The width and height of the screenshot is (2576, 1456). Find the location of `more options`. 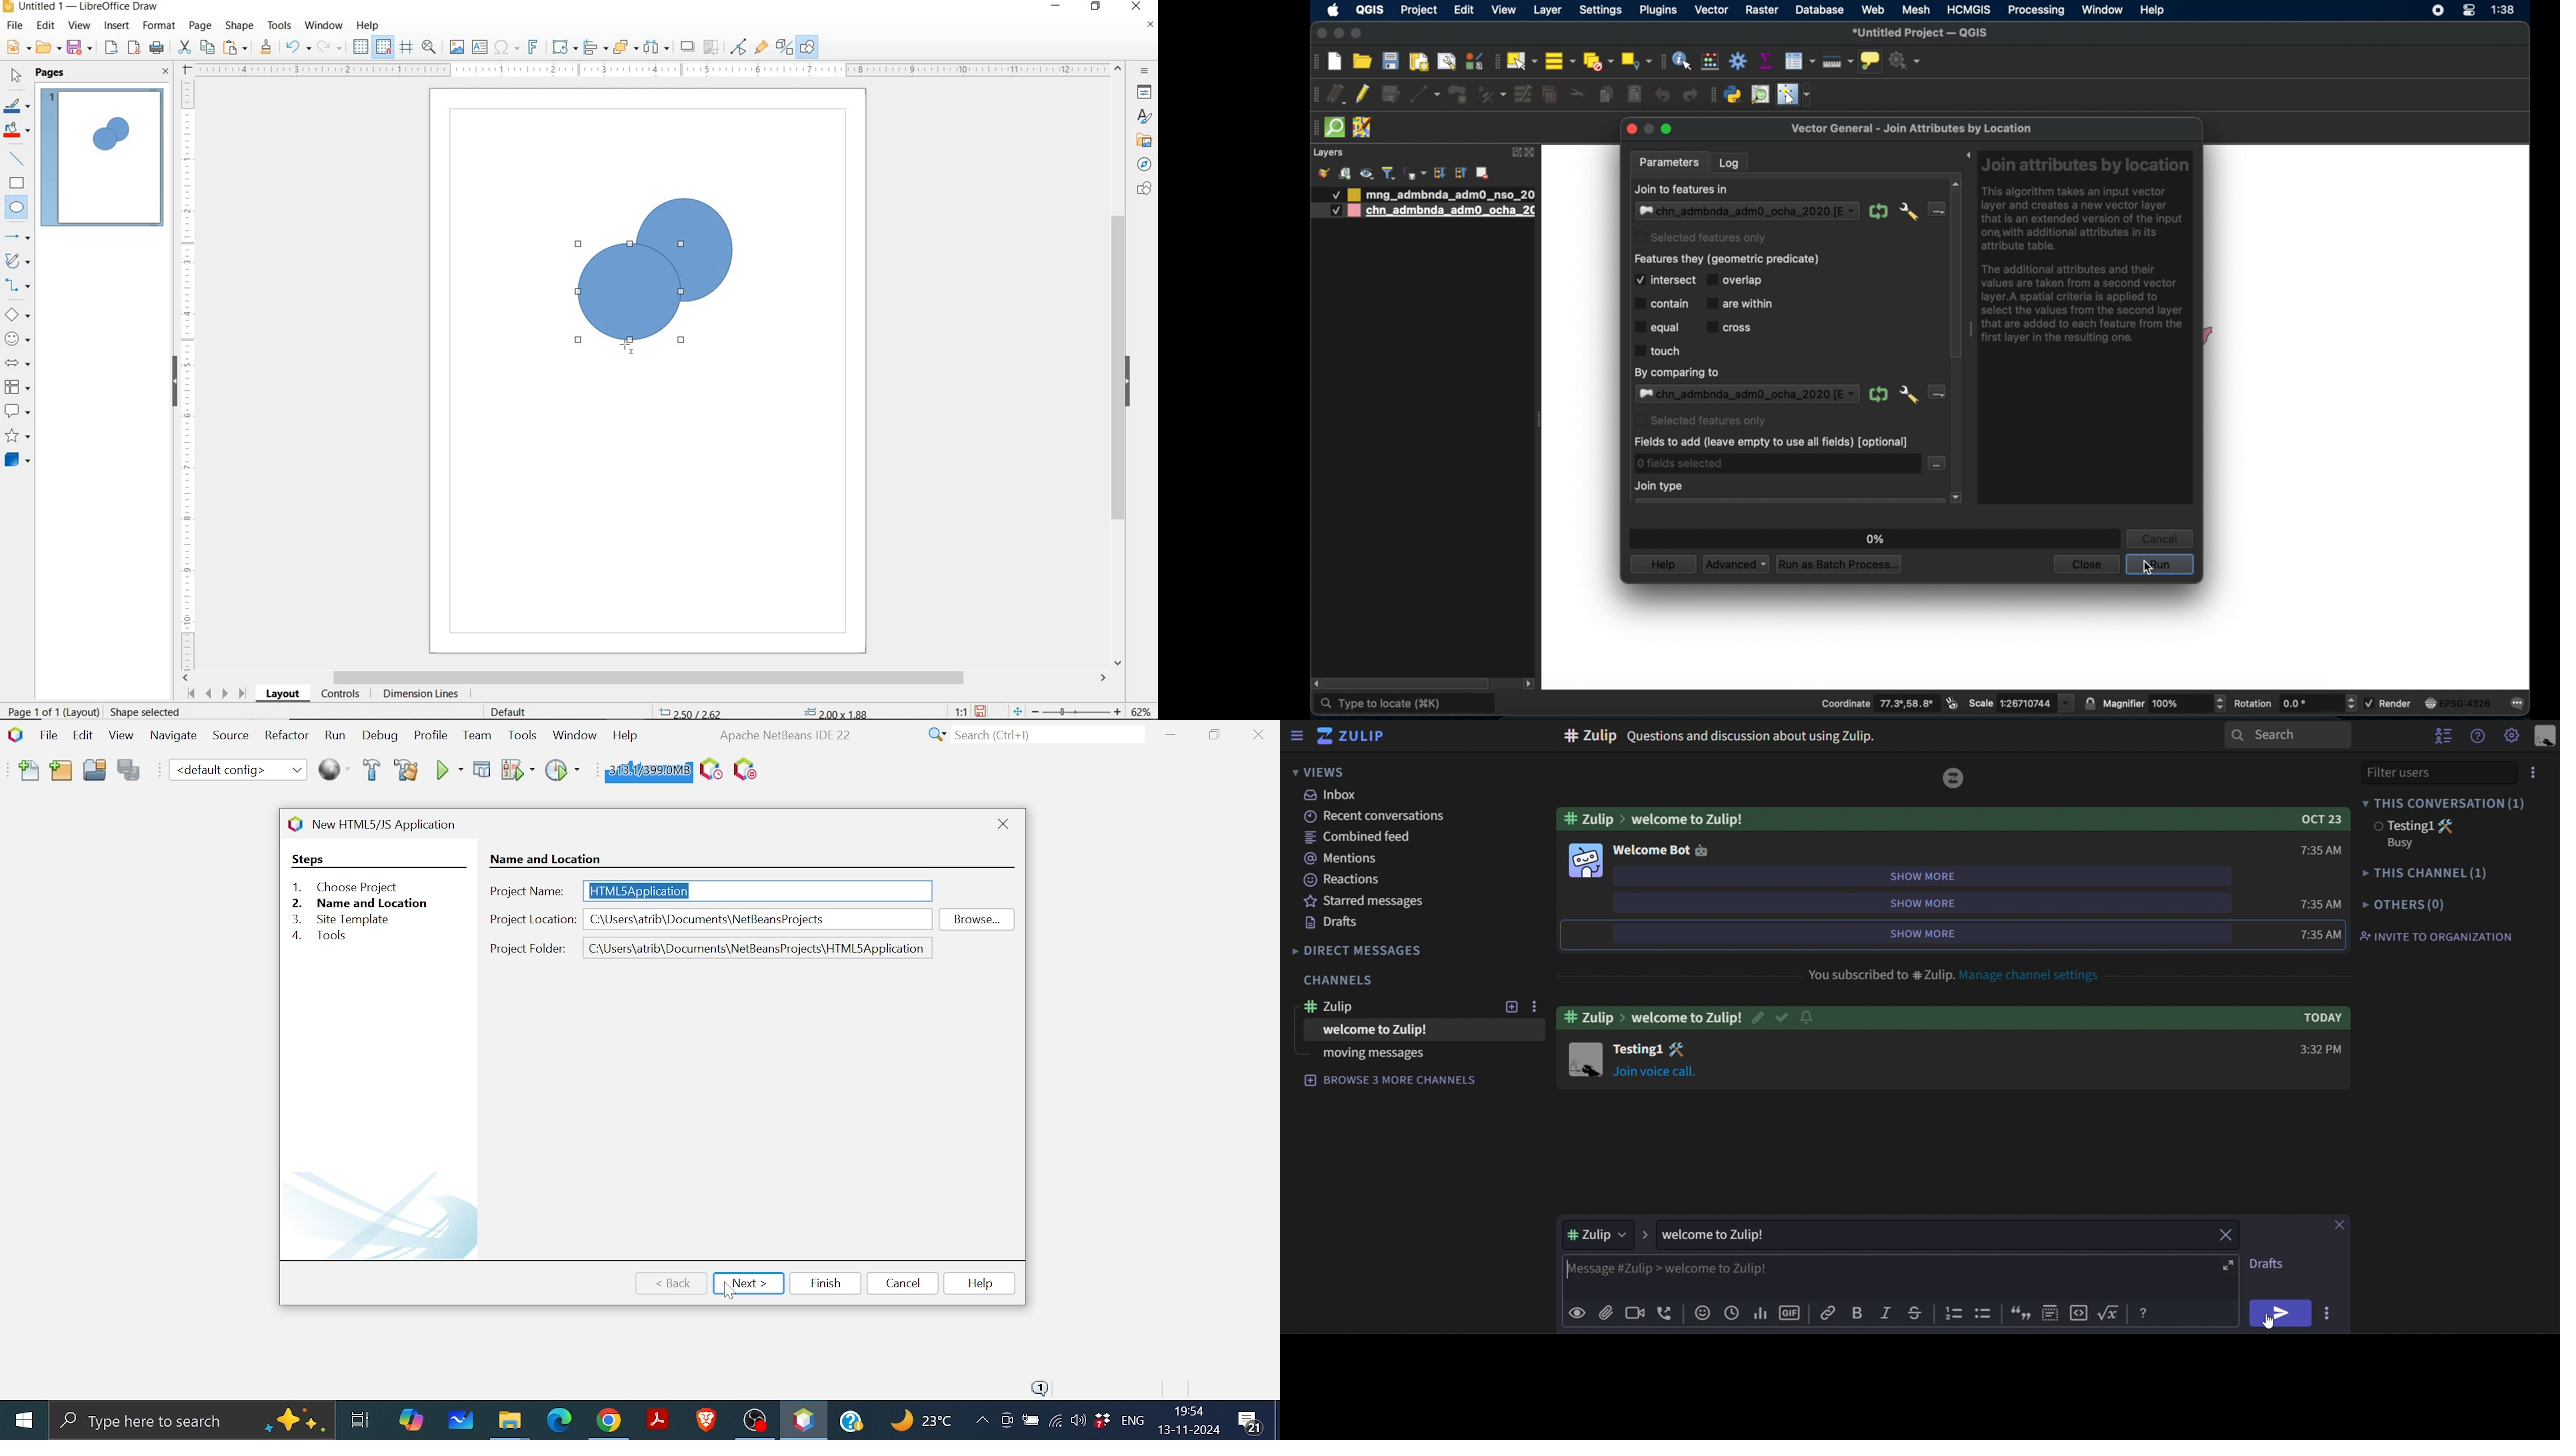

more options is located at coordinates (2534, 772).